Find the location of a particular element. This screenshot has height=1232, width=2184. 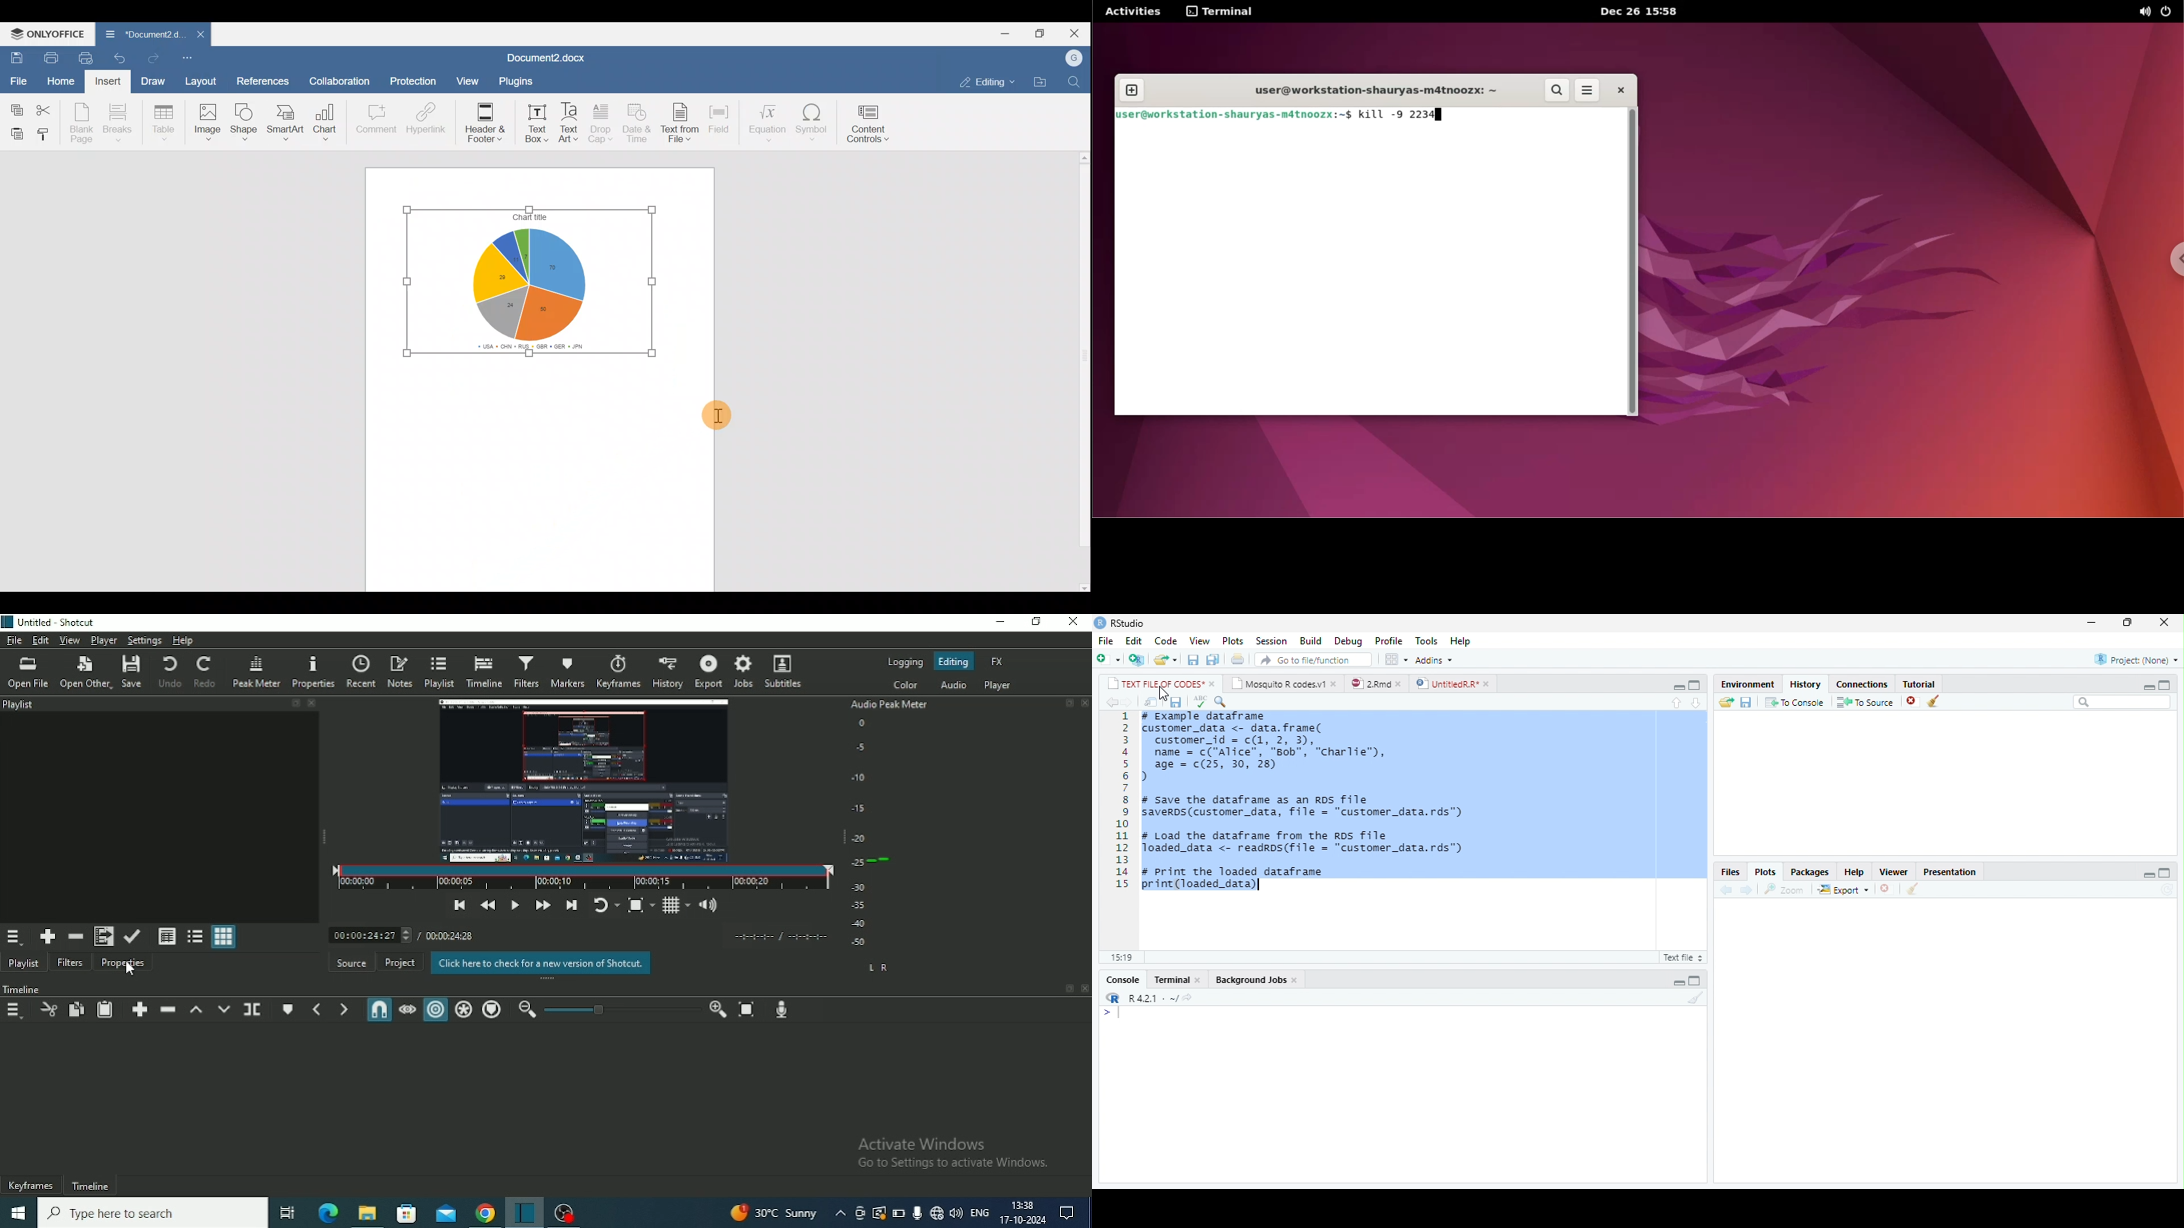

Equation is located at coordinates (767, 122).